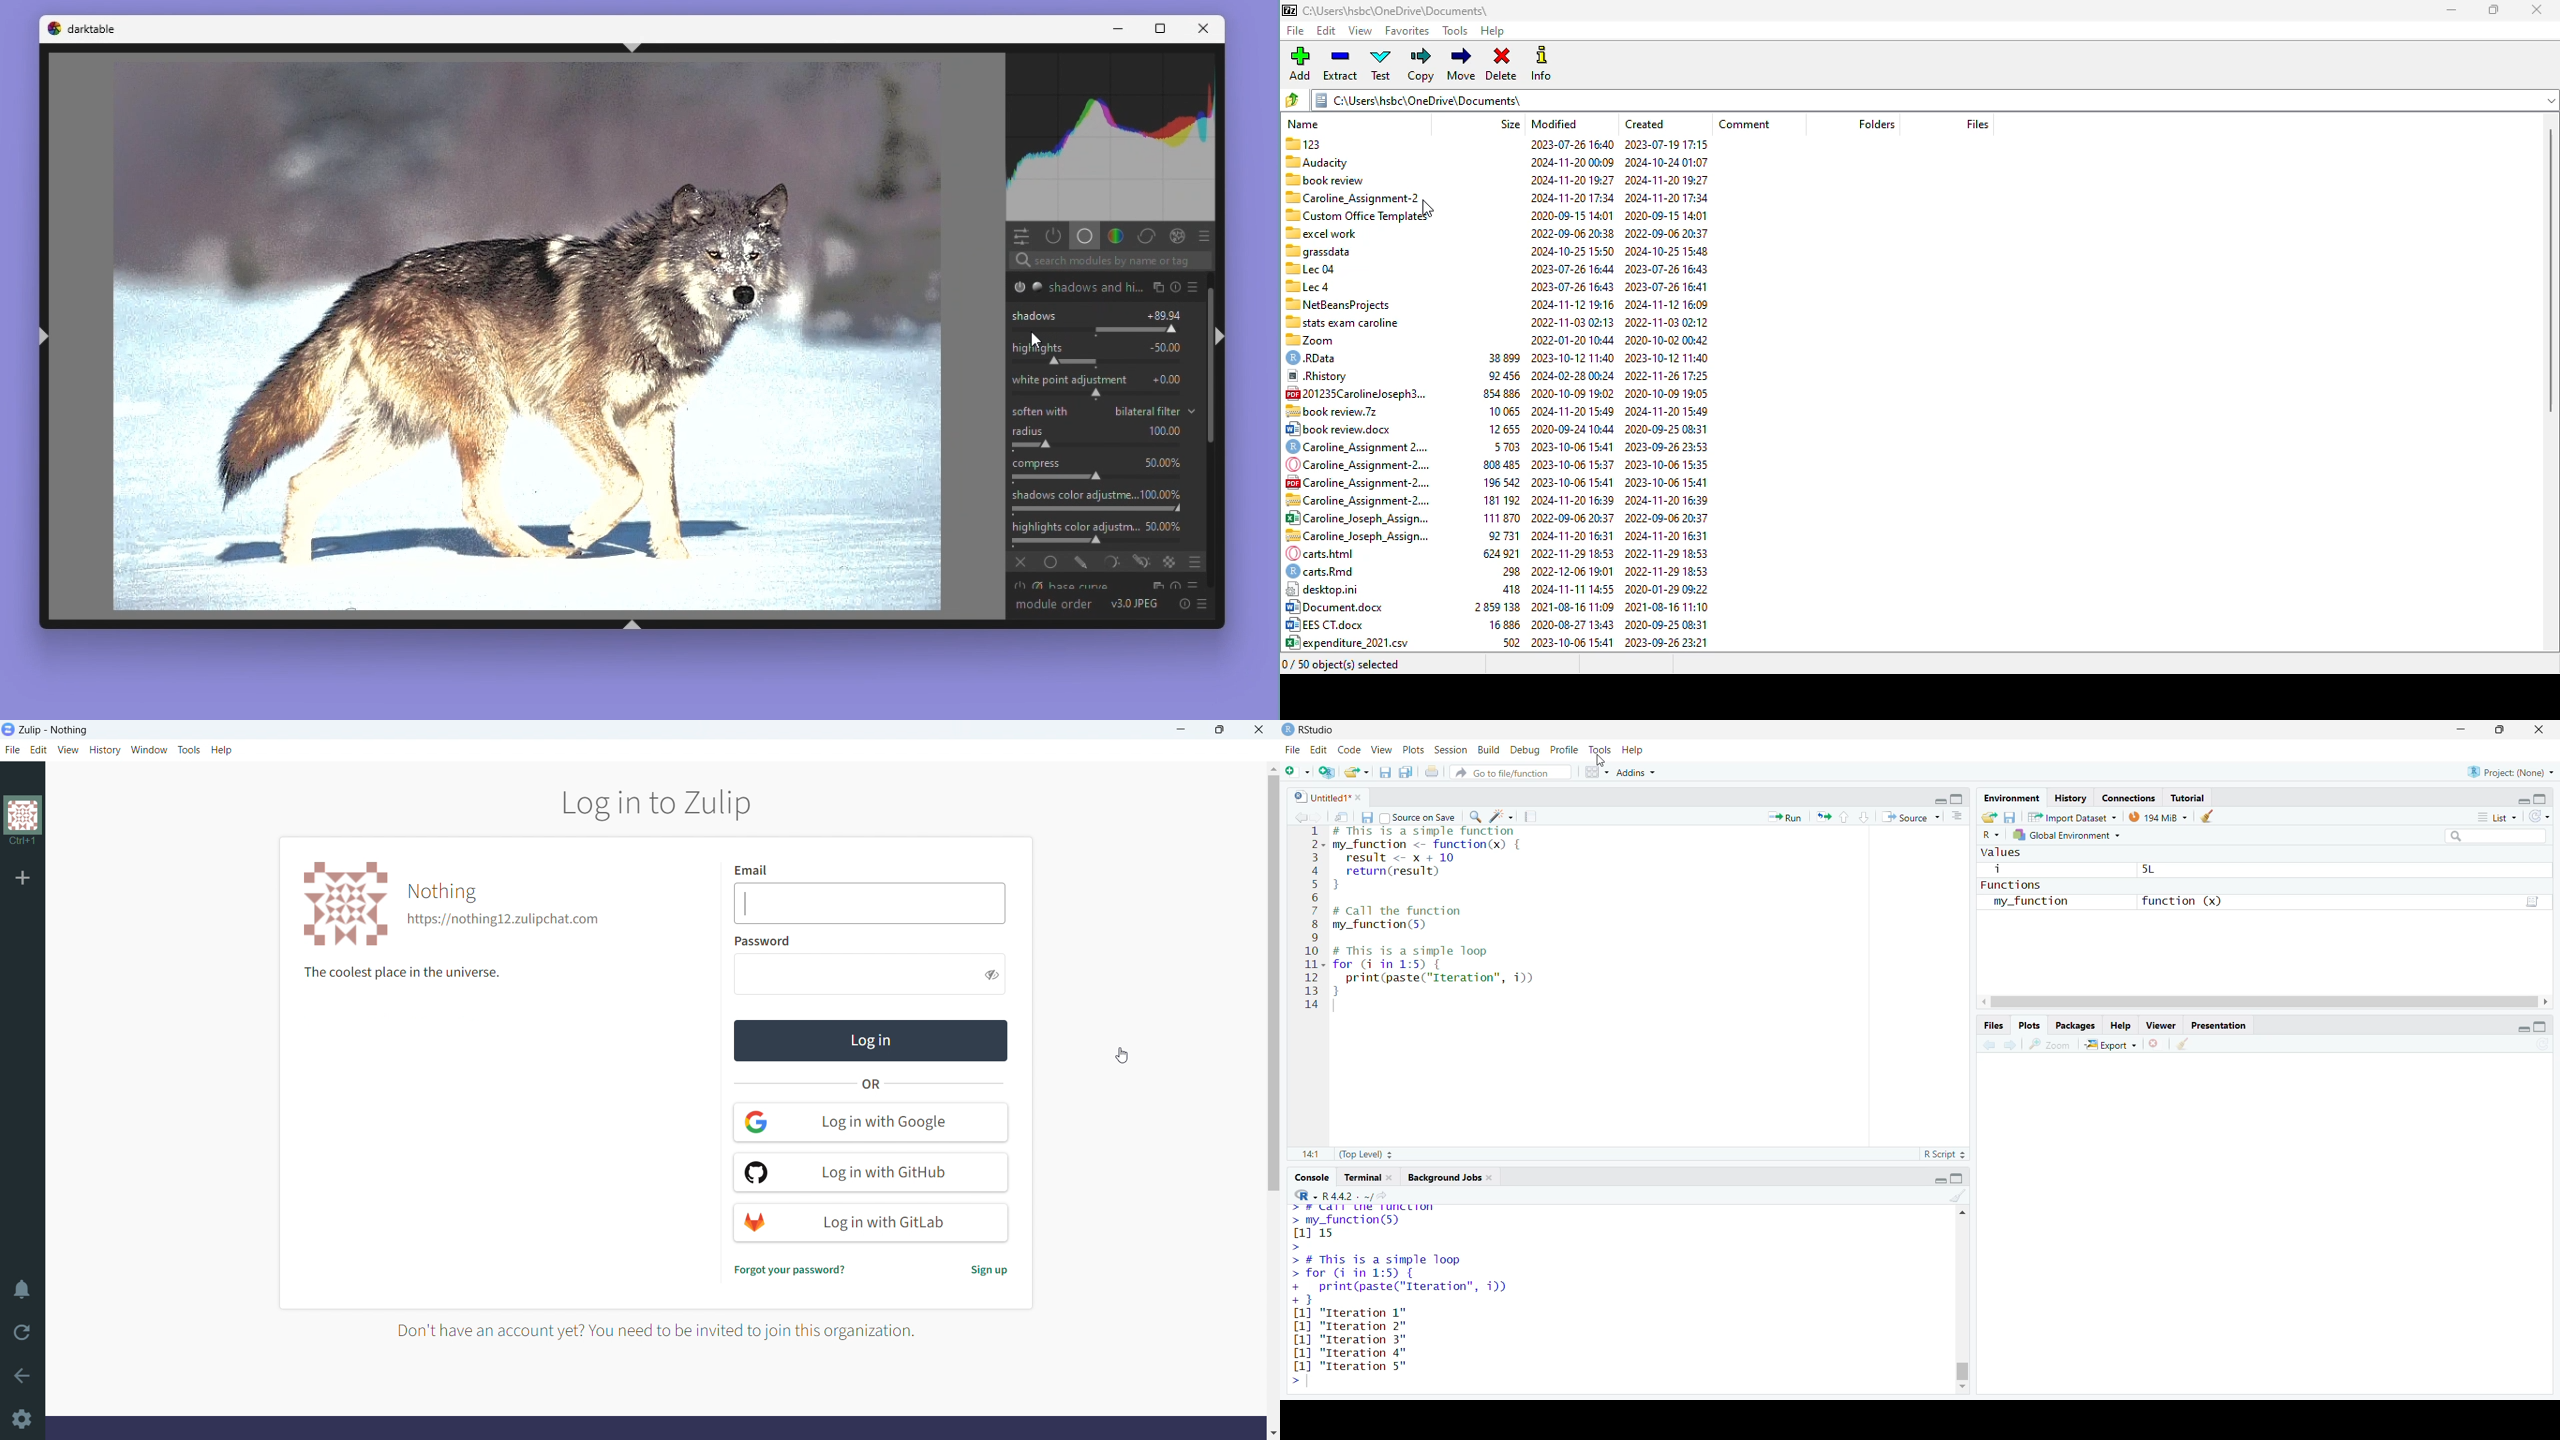  I want to click on import dataset, so click(2072, 819).